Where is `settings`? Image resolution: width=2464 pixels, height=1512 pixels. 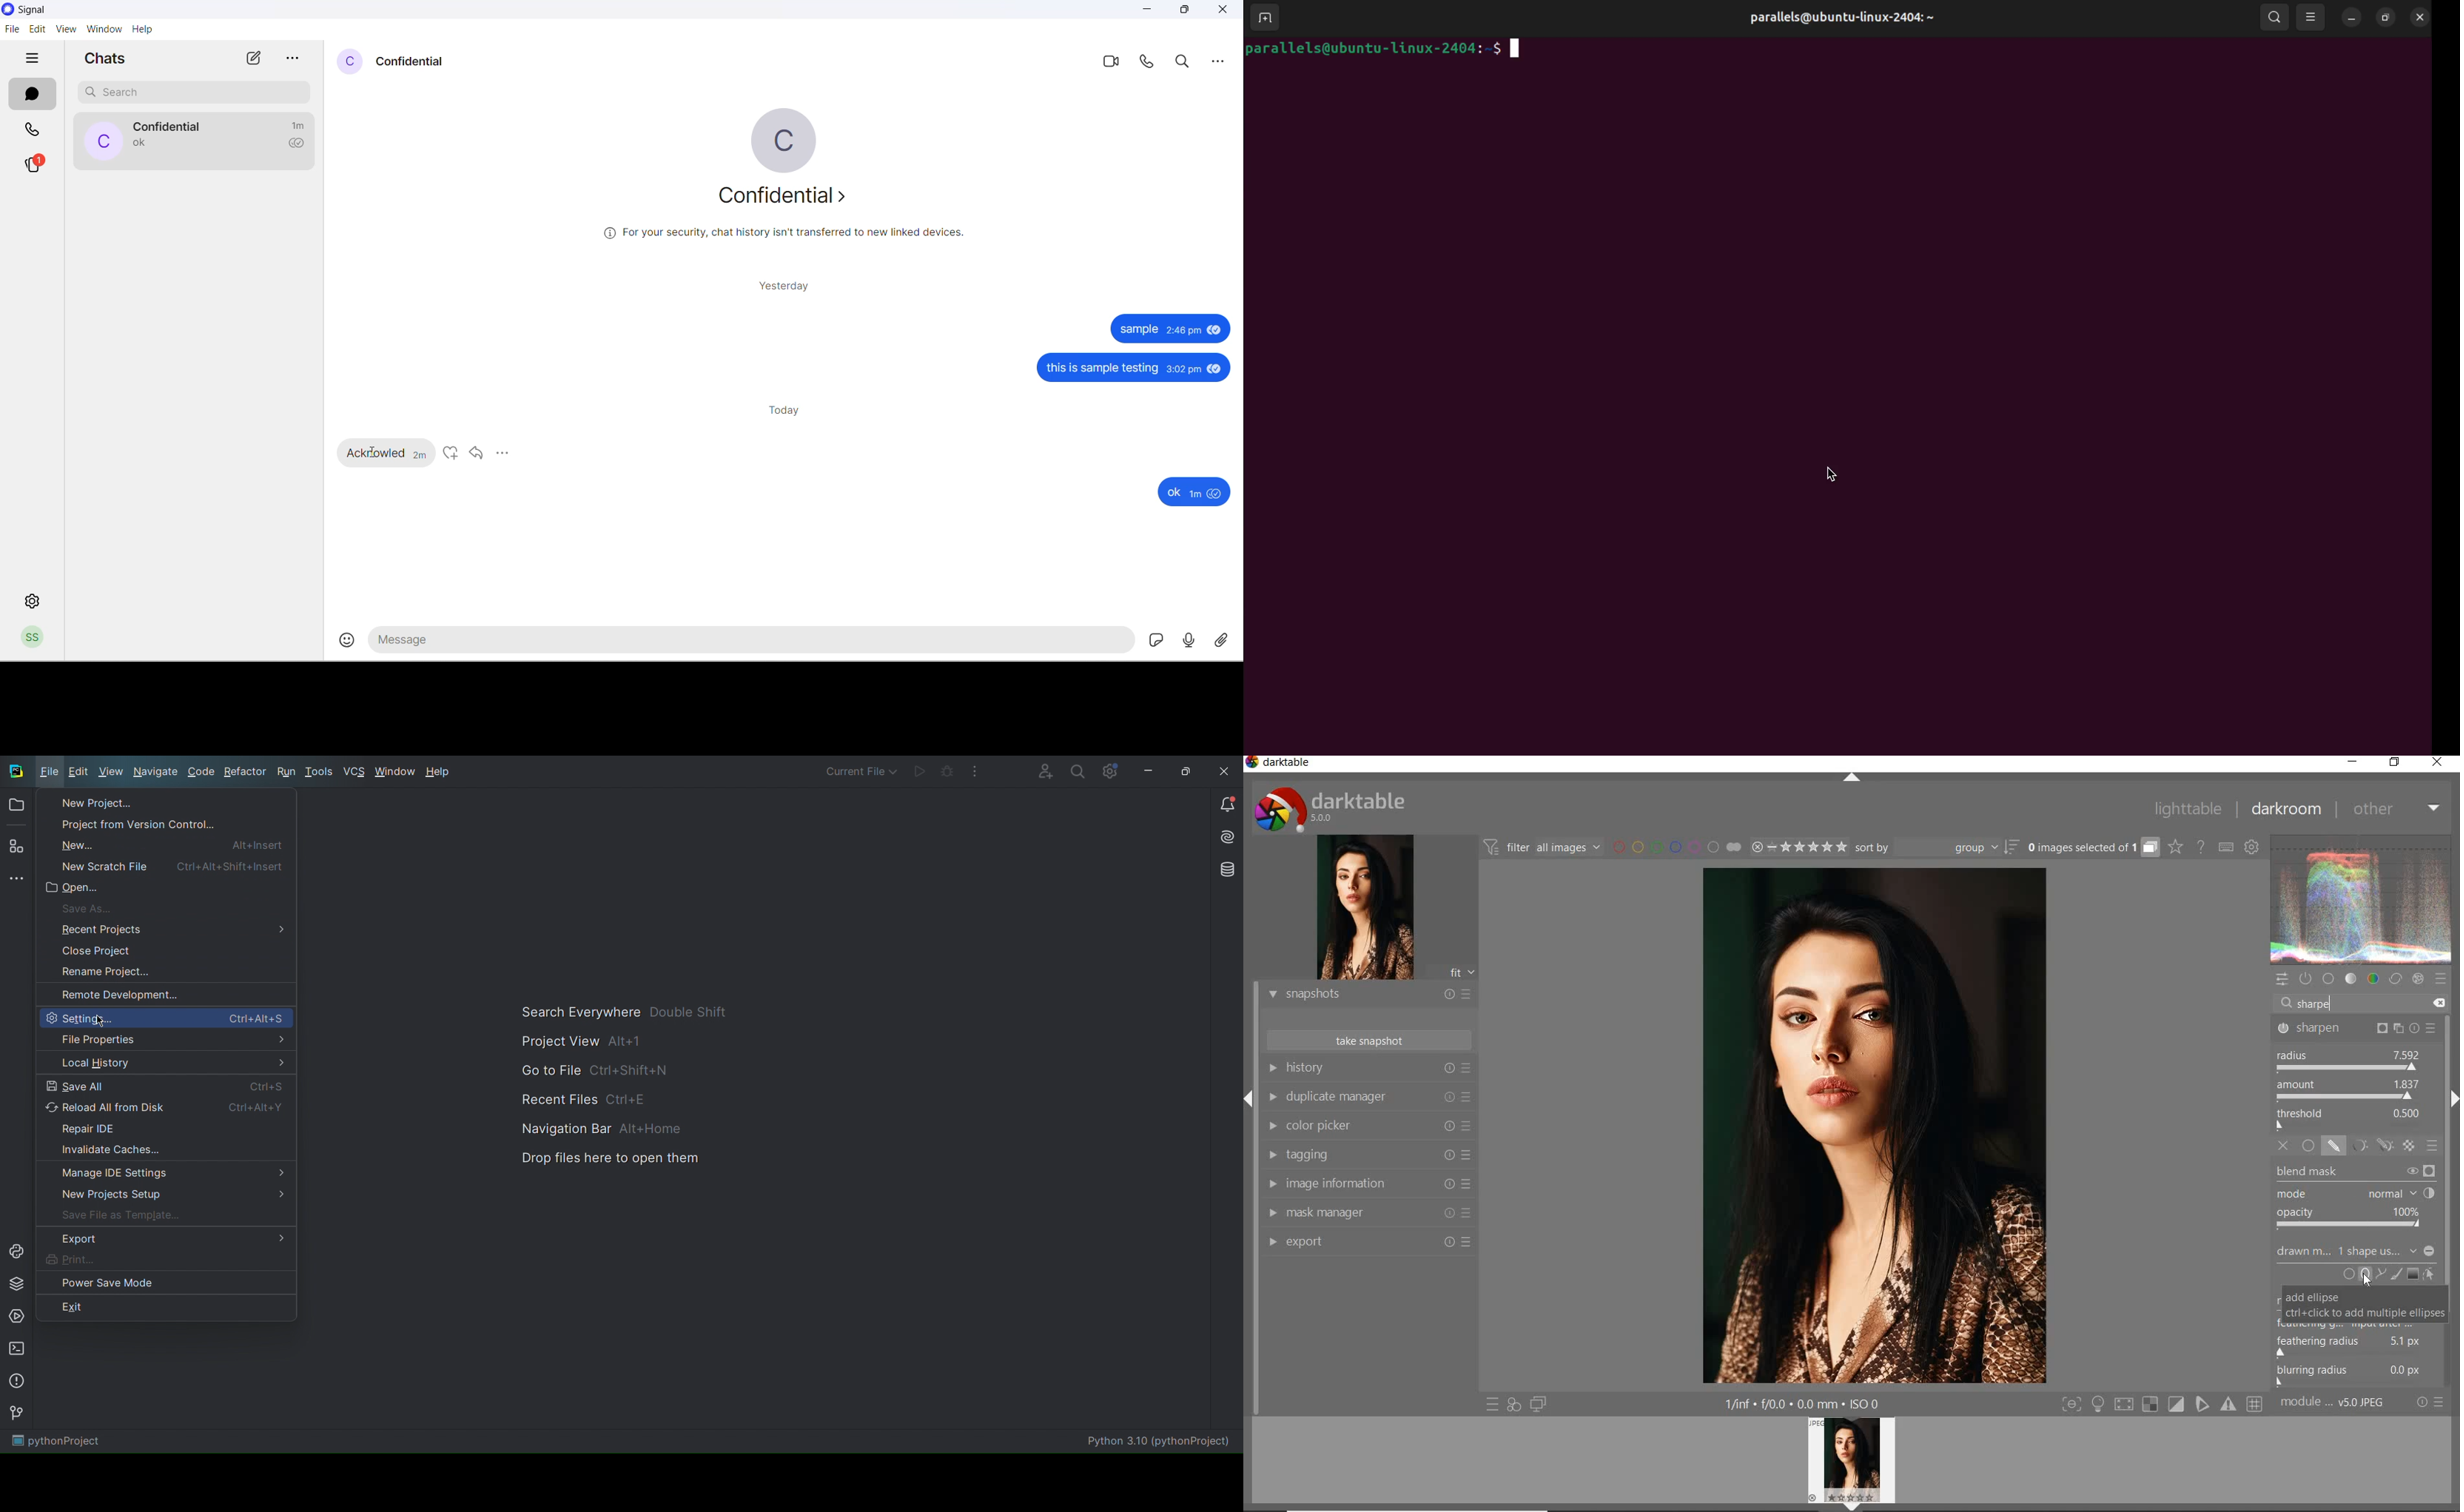 settings is located at coordinates (34, 600).